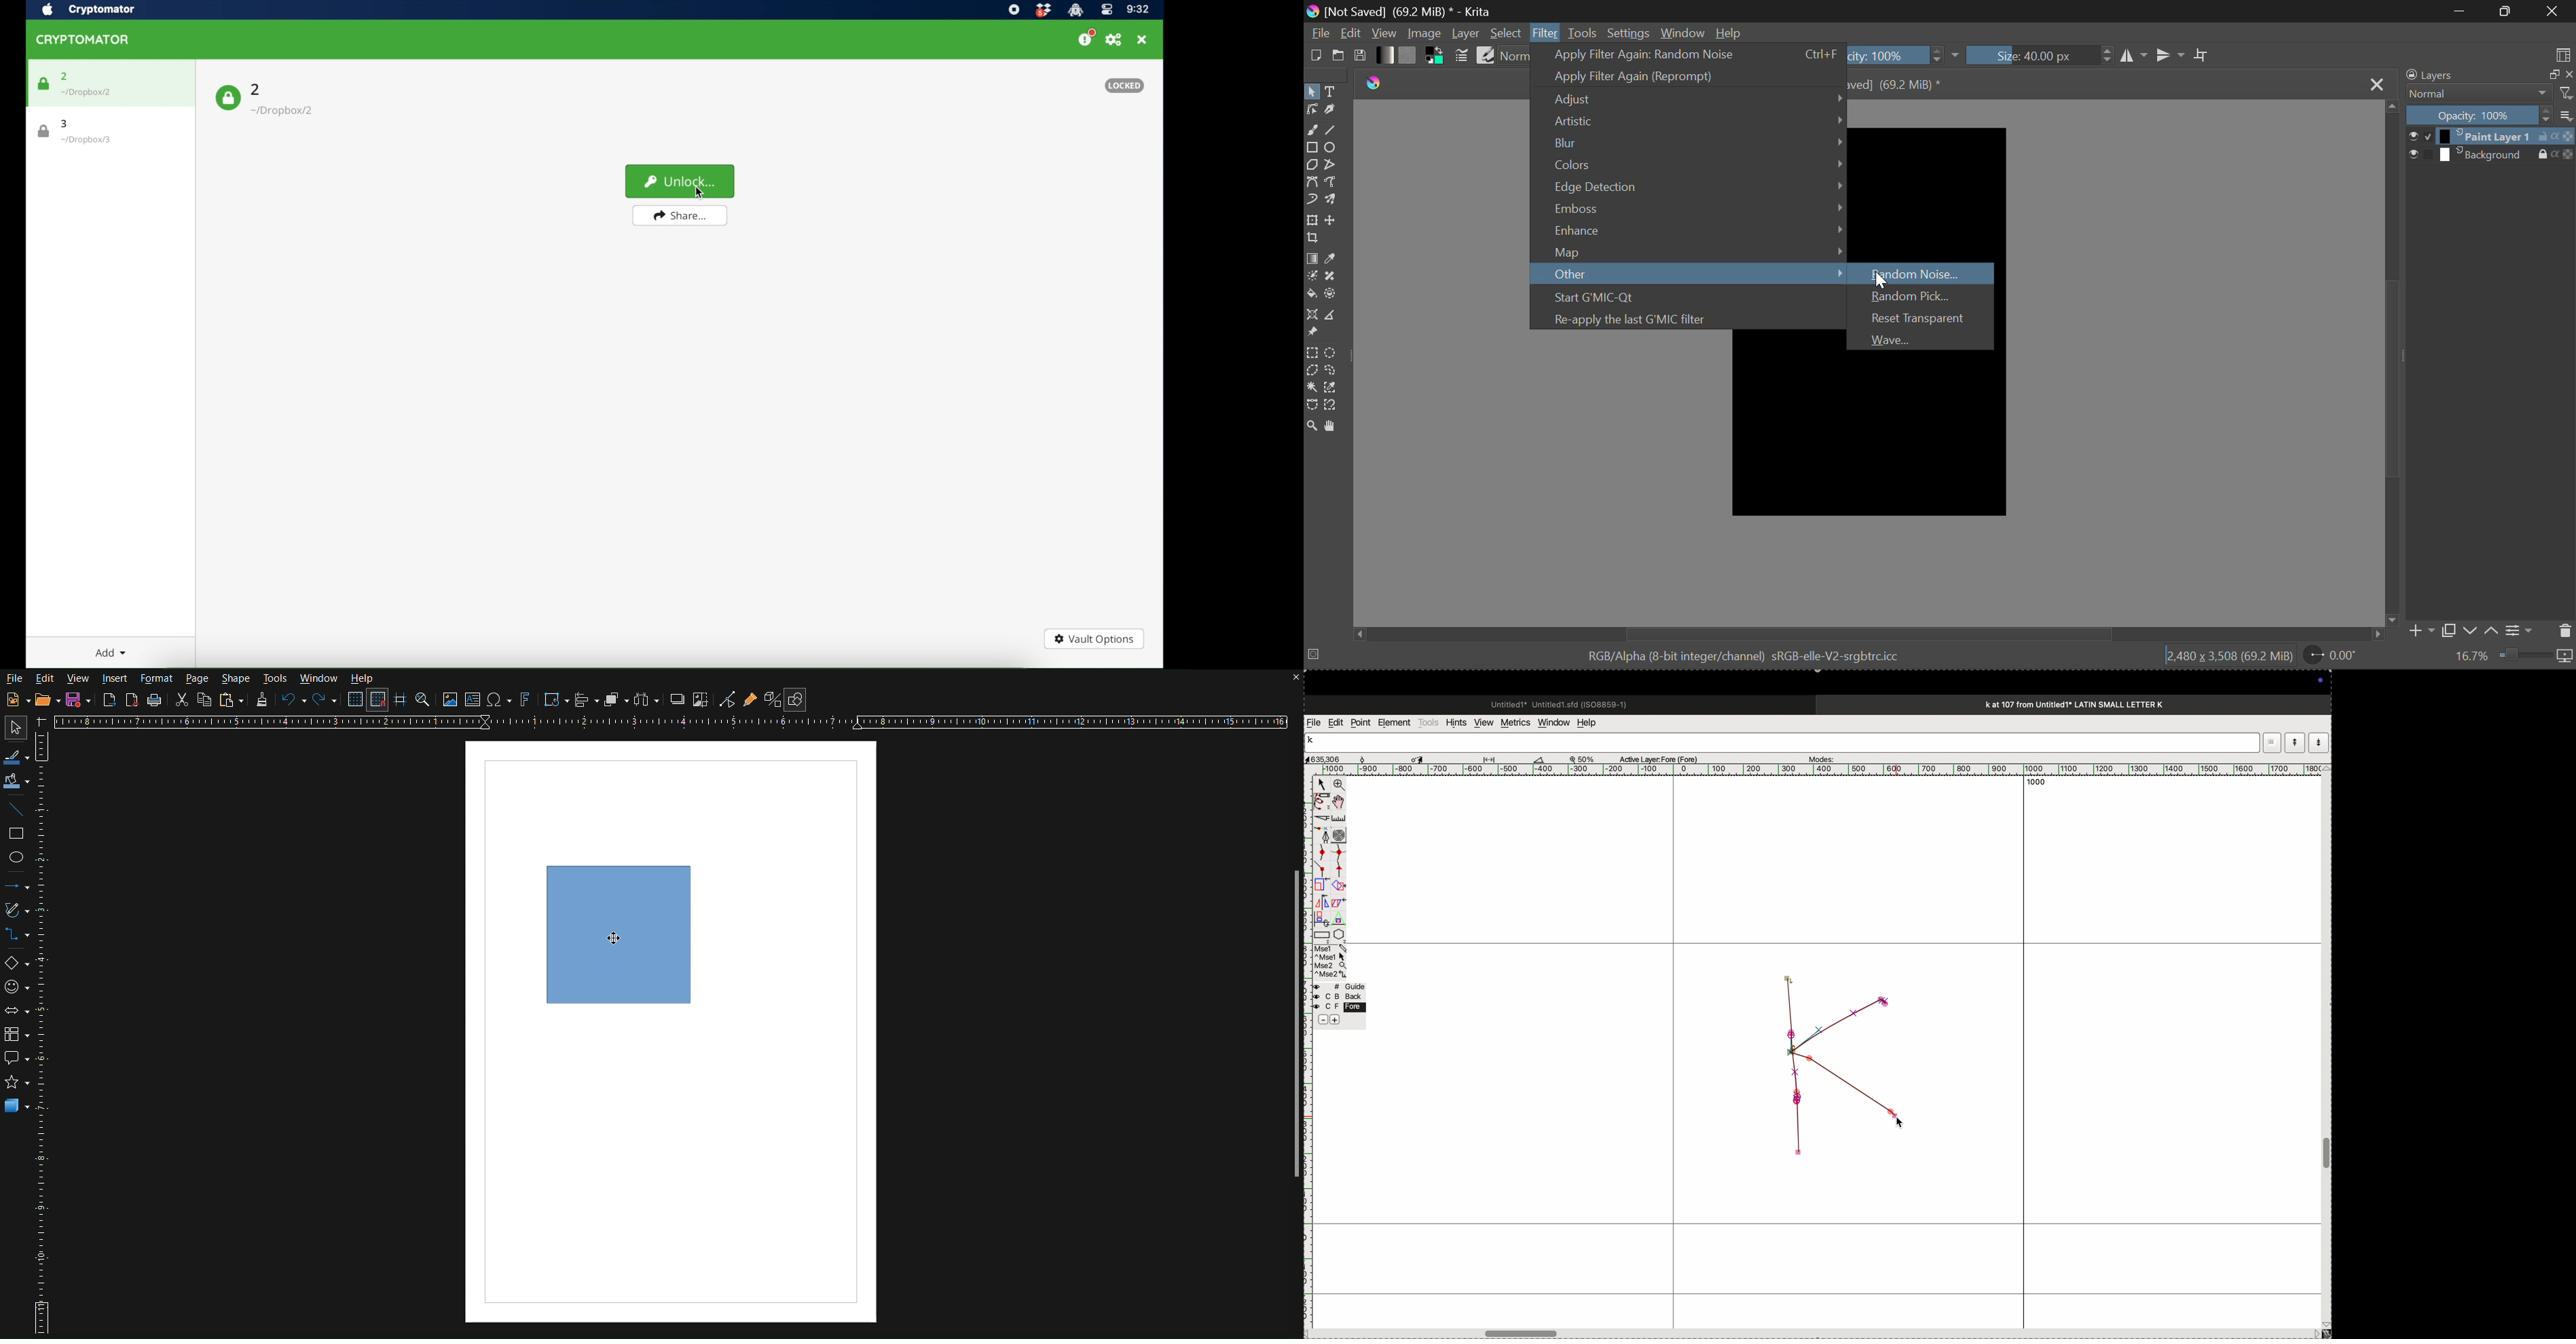 The height and width of the screenshot is (1344, 2576). What do you see at coordinates (1404, 11) in the screenshot?
I see `[not saved] (69.2 mib)* - krita` at bounding box center [1404, 11].